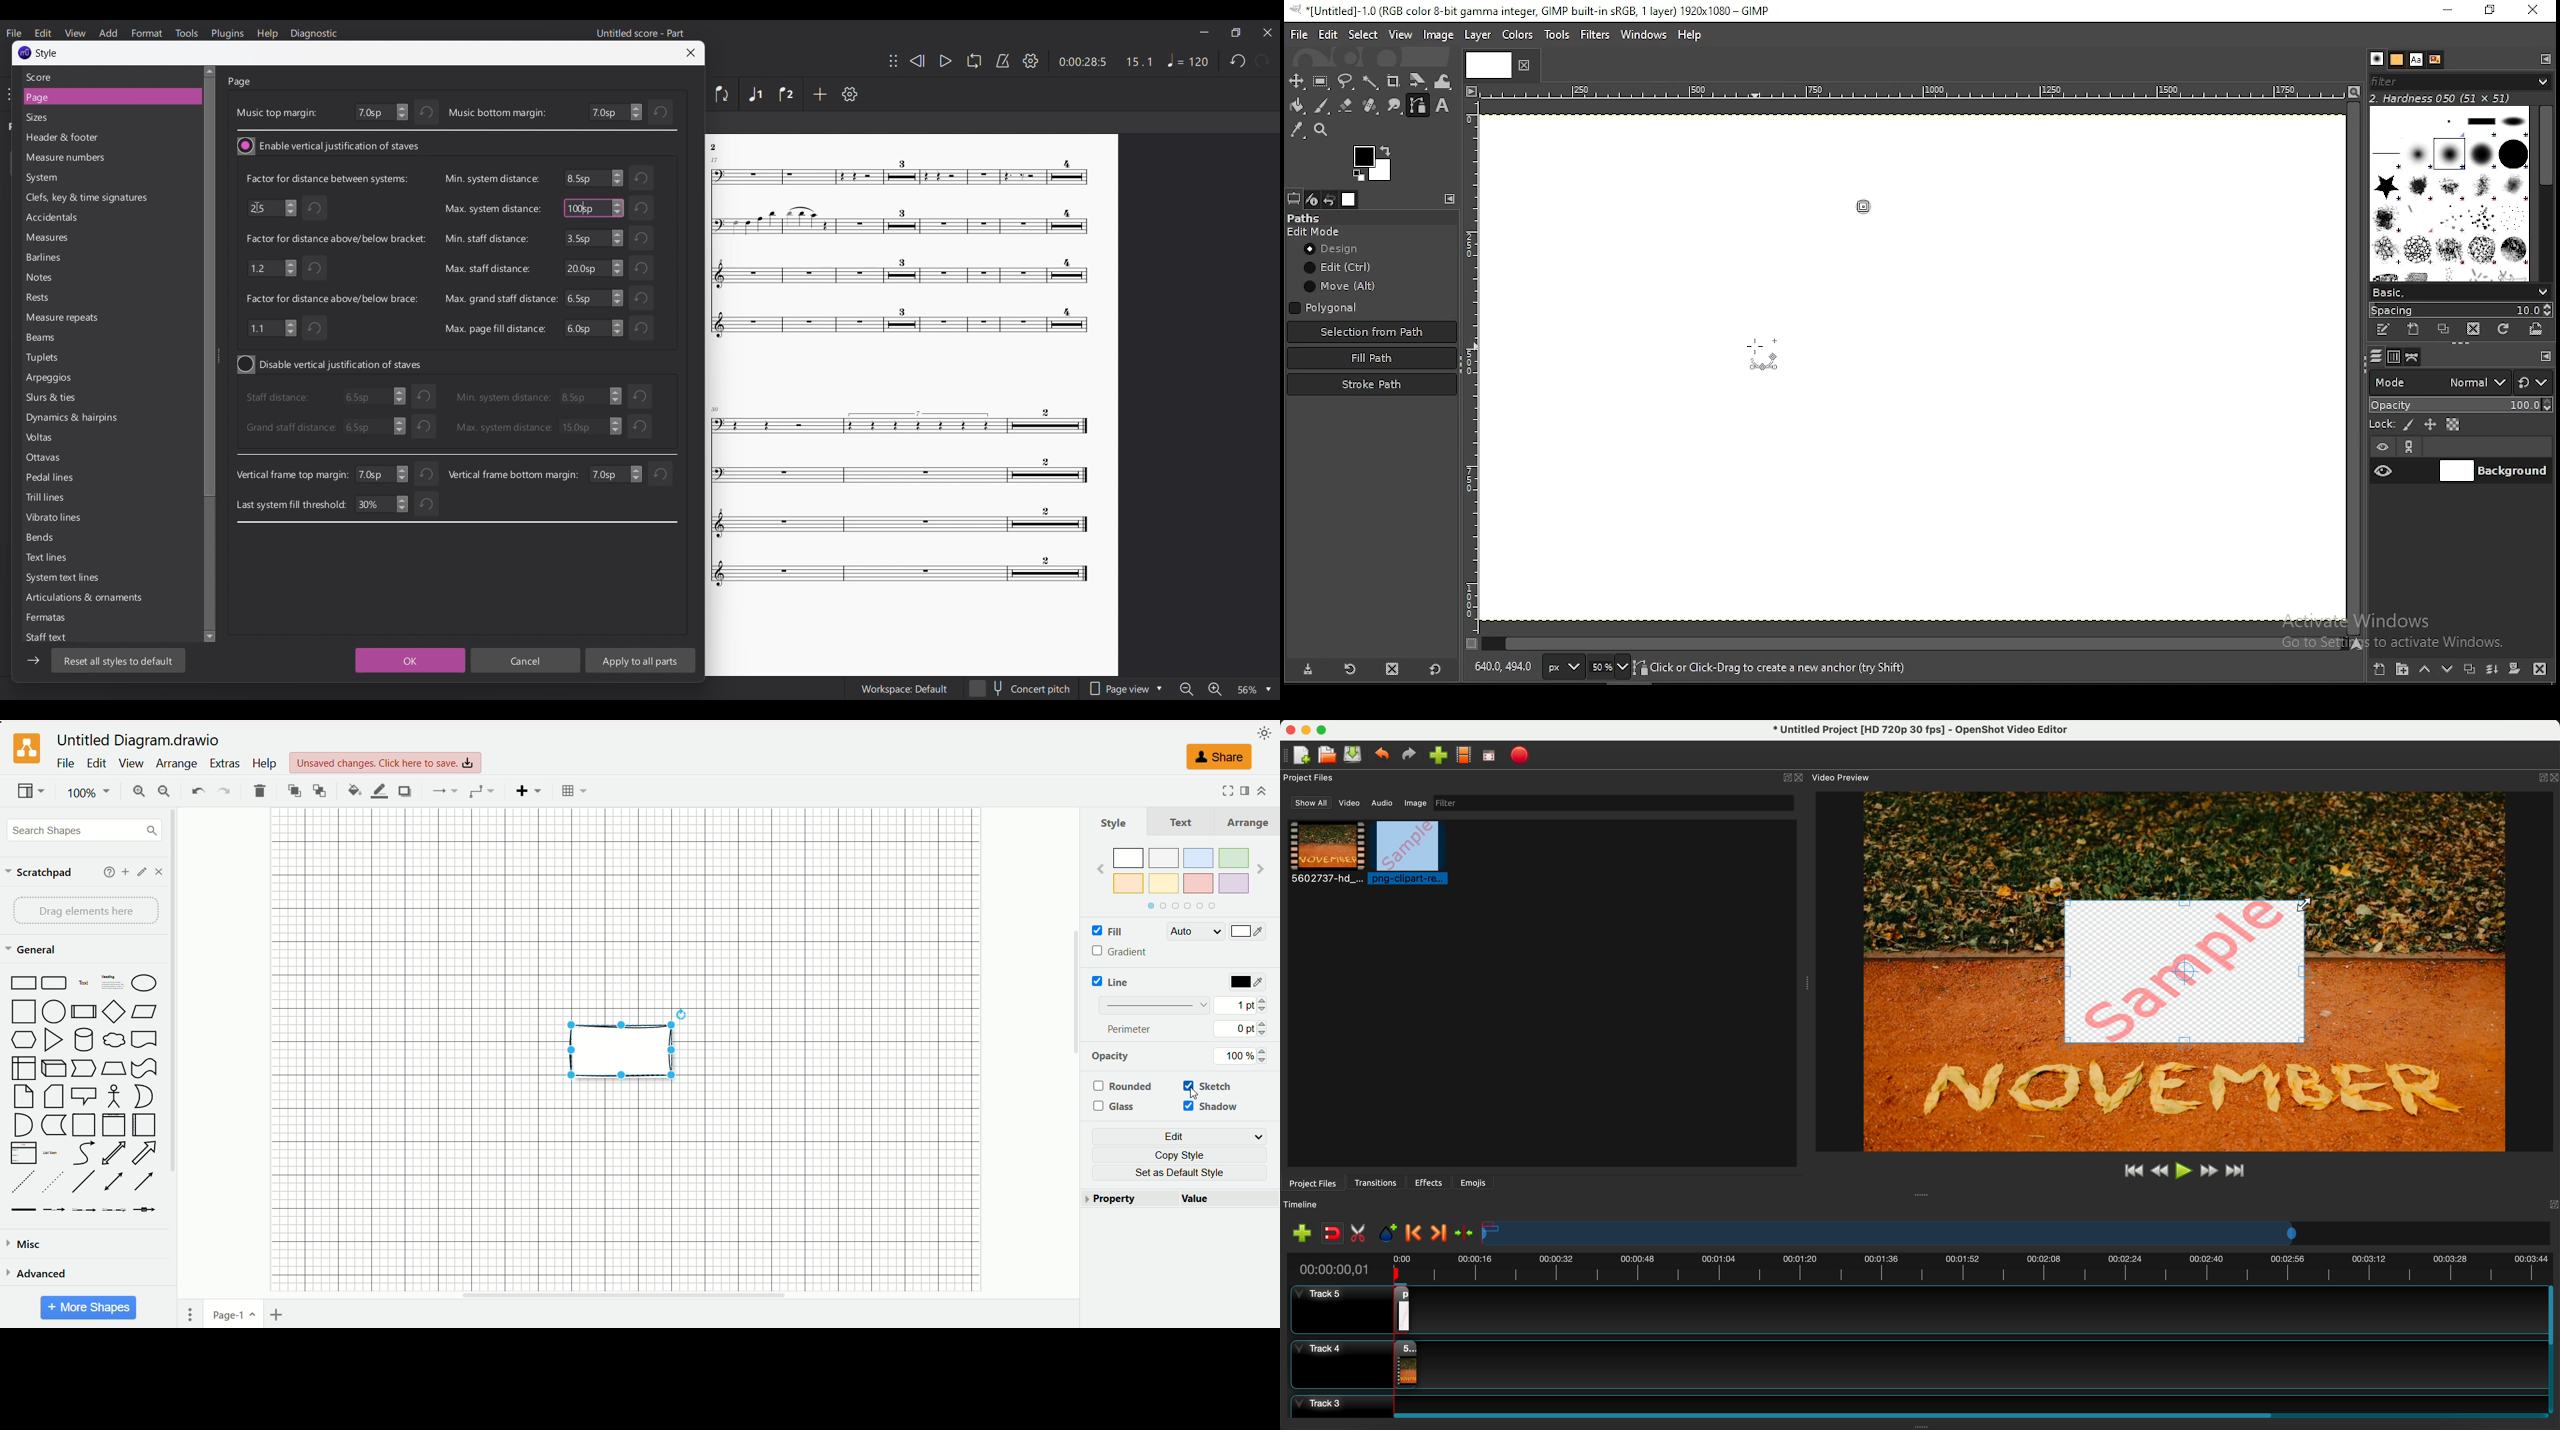  What do you see at coordinates (66, 763) in the screenshot?
I see `file` at bounding box center [66, 763].